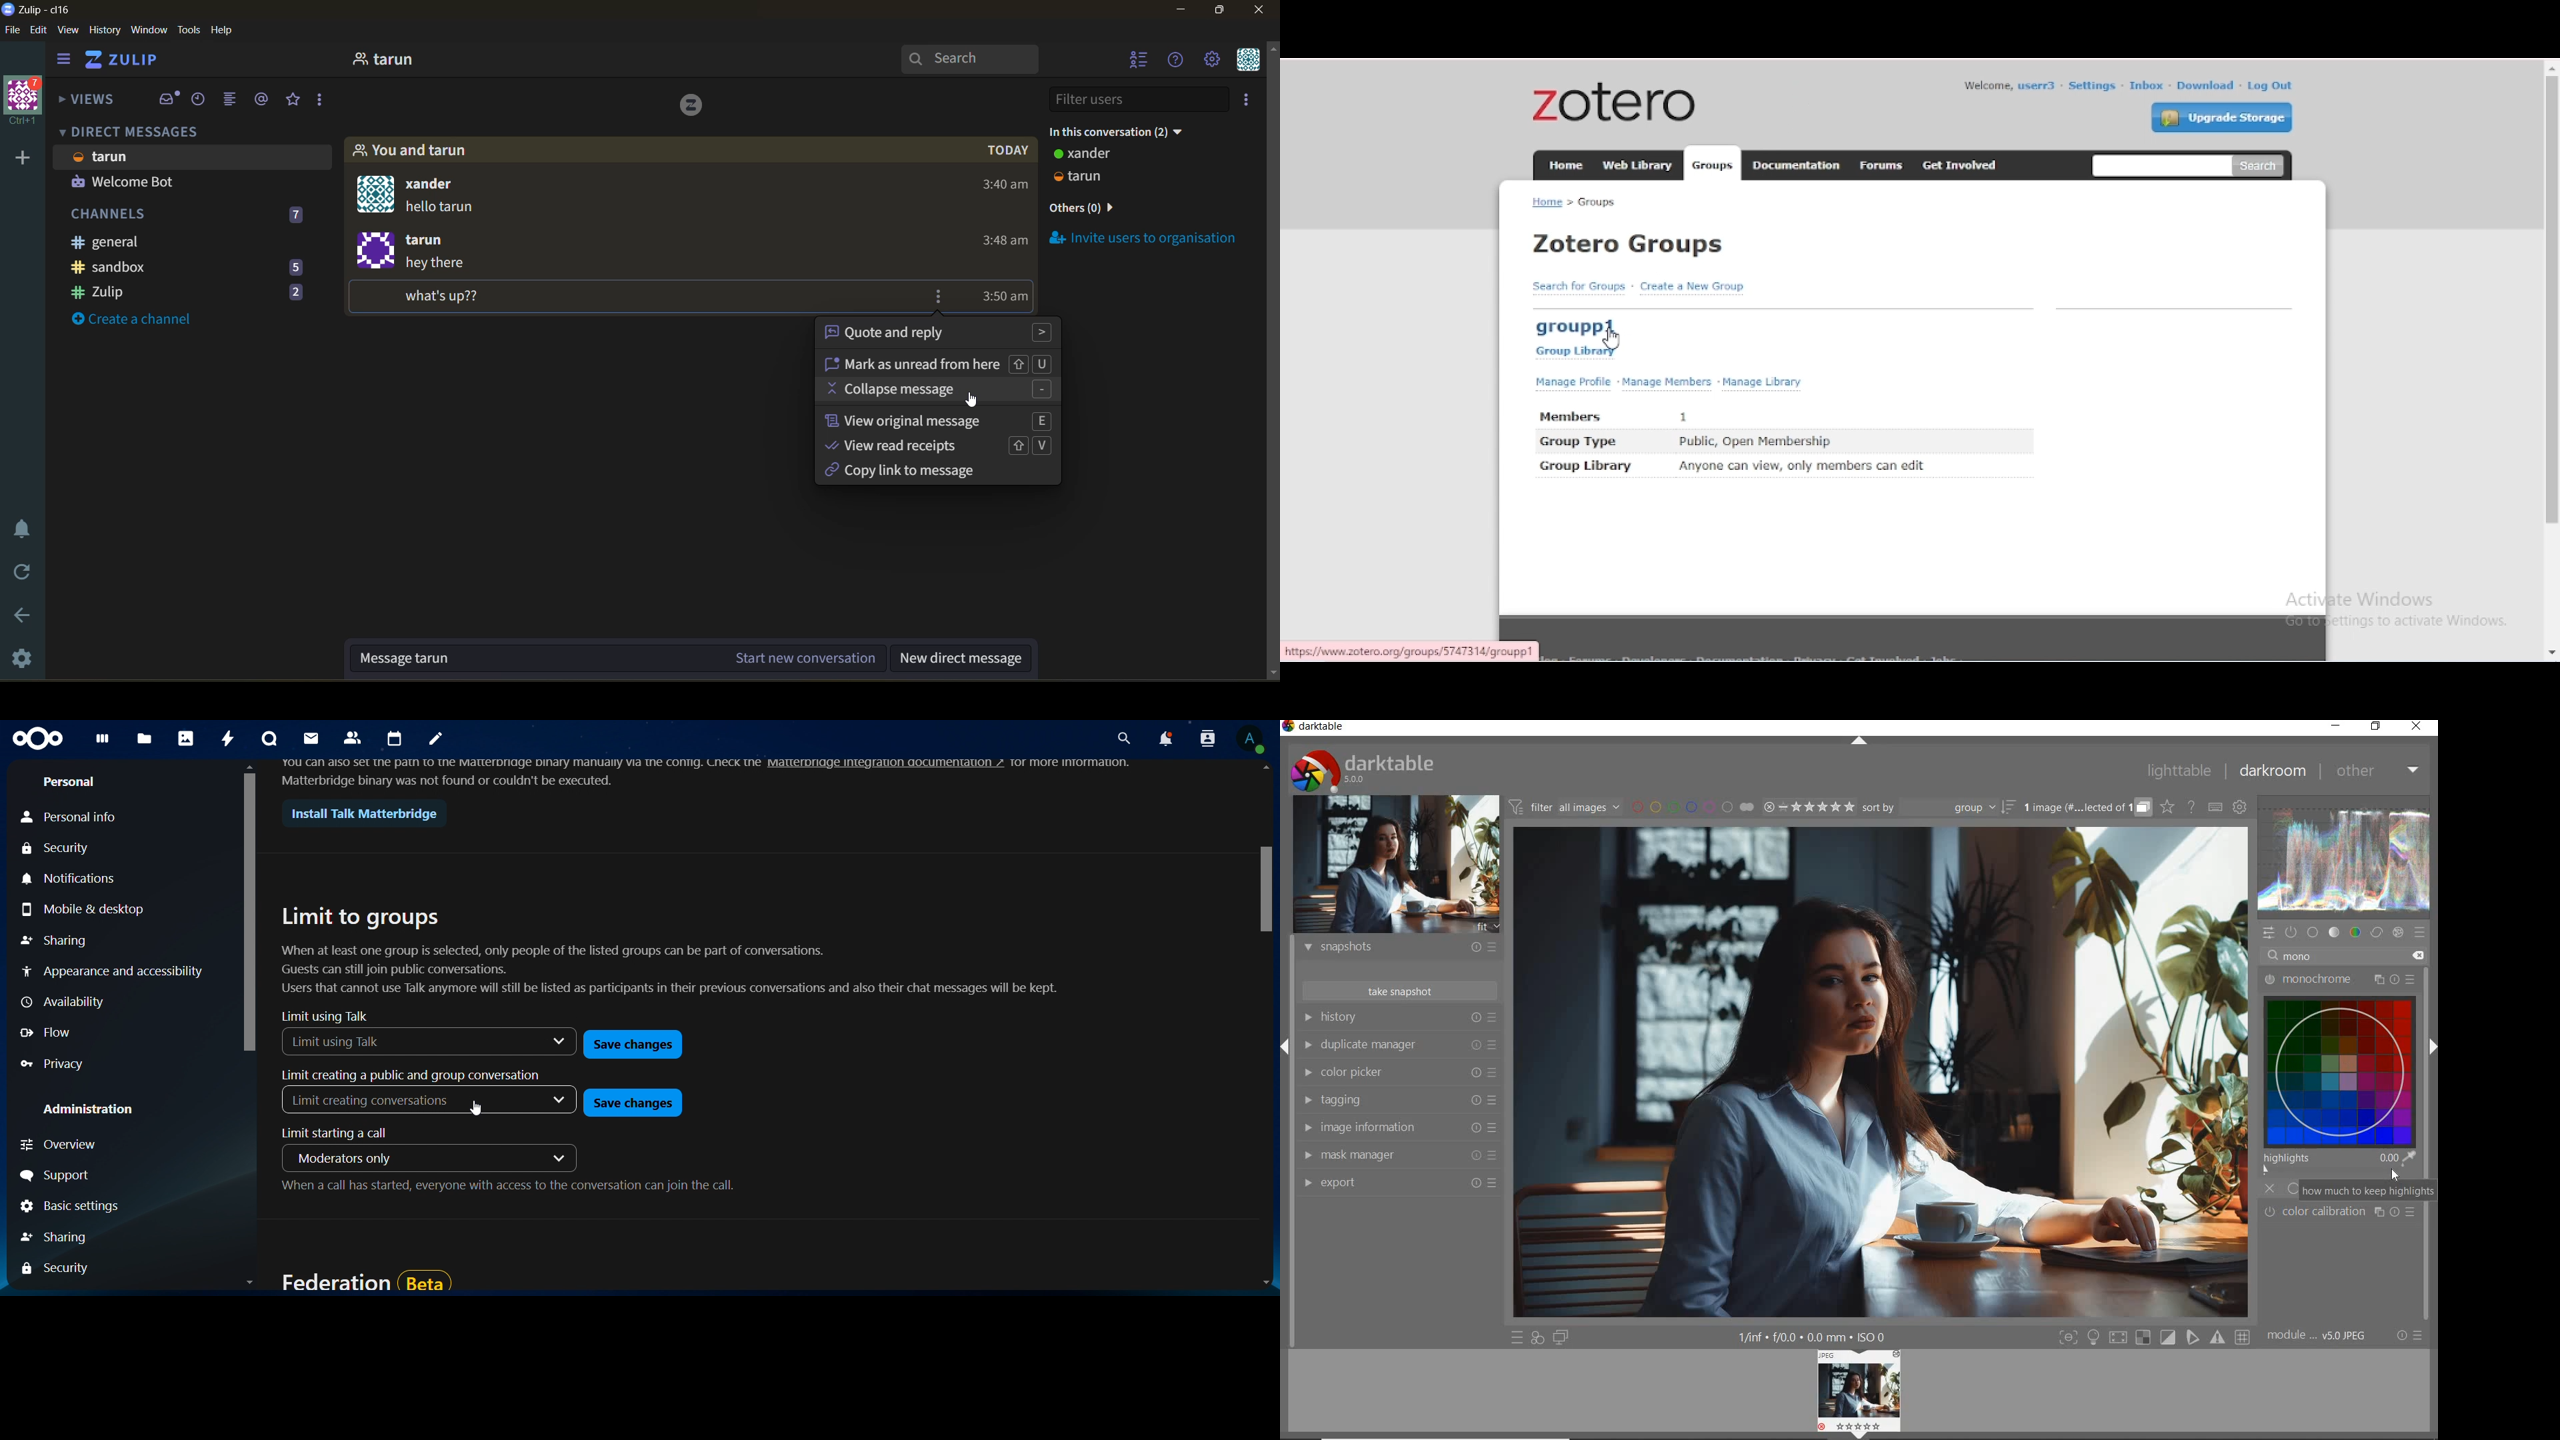 This screenshot has width=2576, height=1456. What do you see at coordinates (1088, 156) in the screenshot?
I see `user` at bounding box center [1088, 156].